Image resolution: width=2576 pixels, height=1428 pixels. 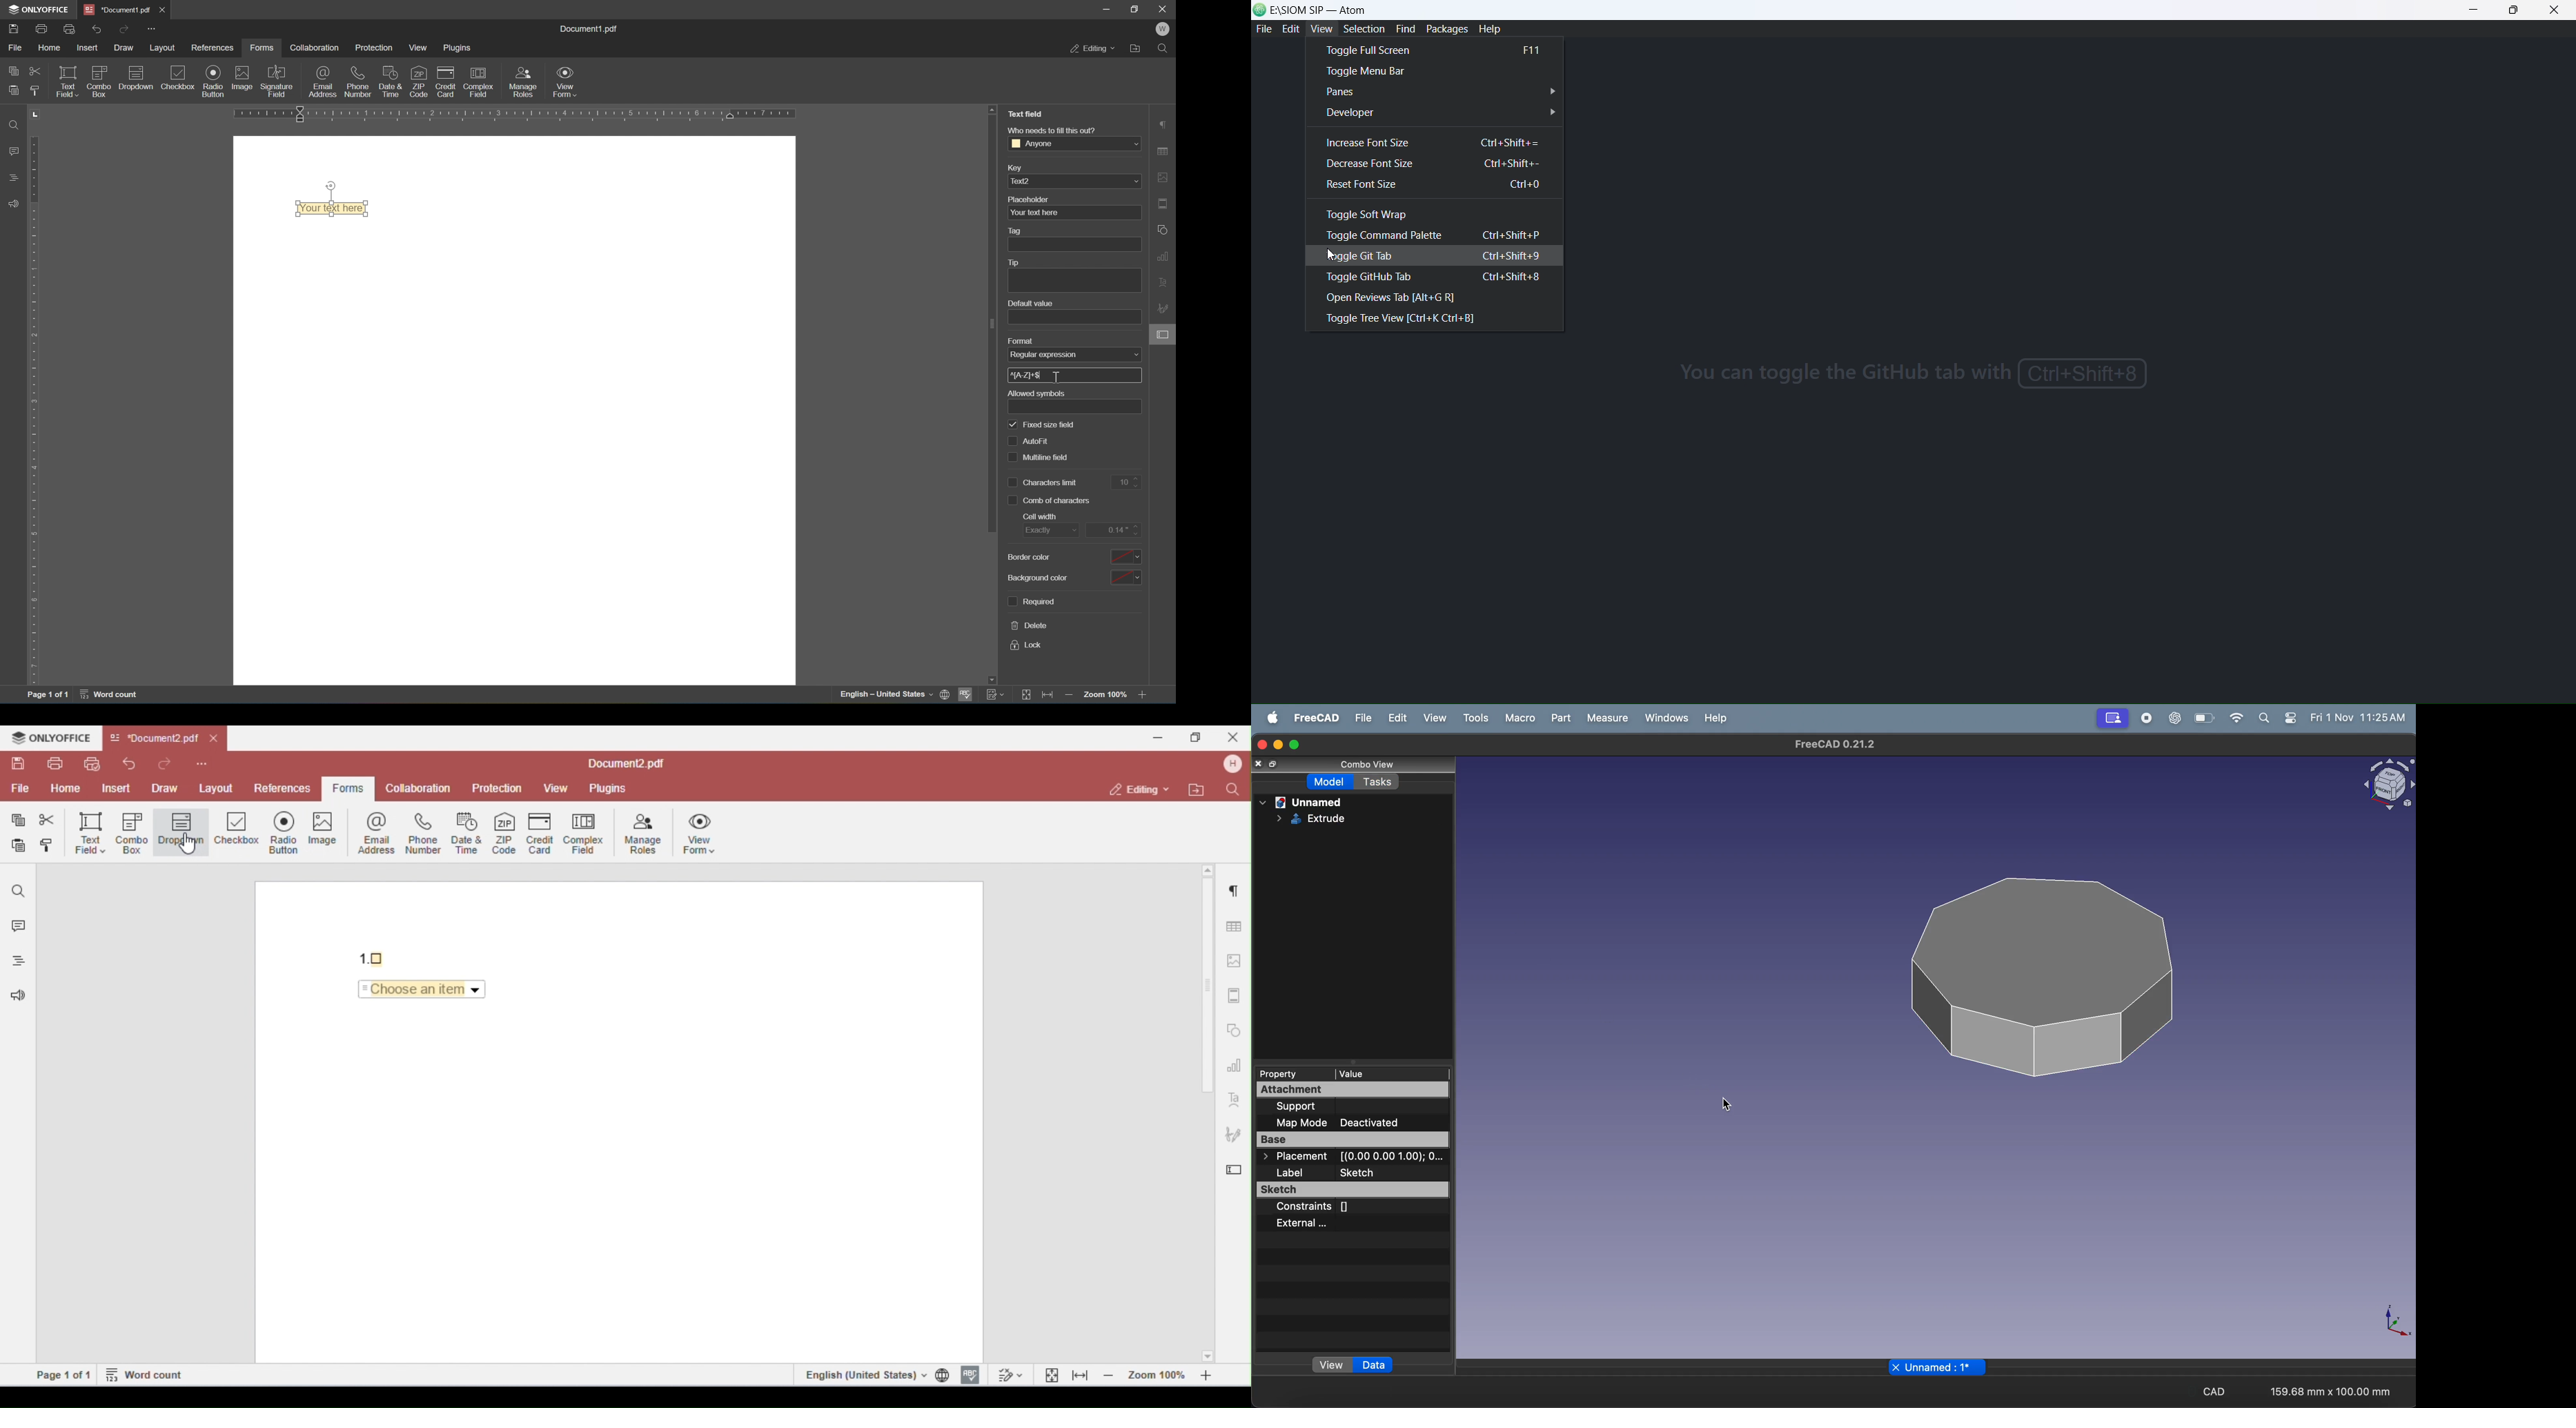 I want to click on W, so click(x=1164, y=28).